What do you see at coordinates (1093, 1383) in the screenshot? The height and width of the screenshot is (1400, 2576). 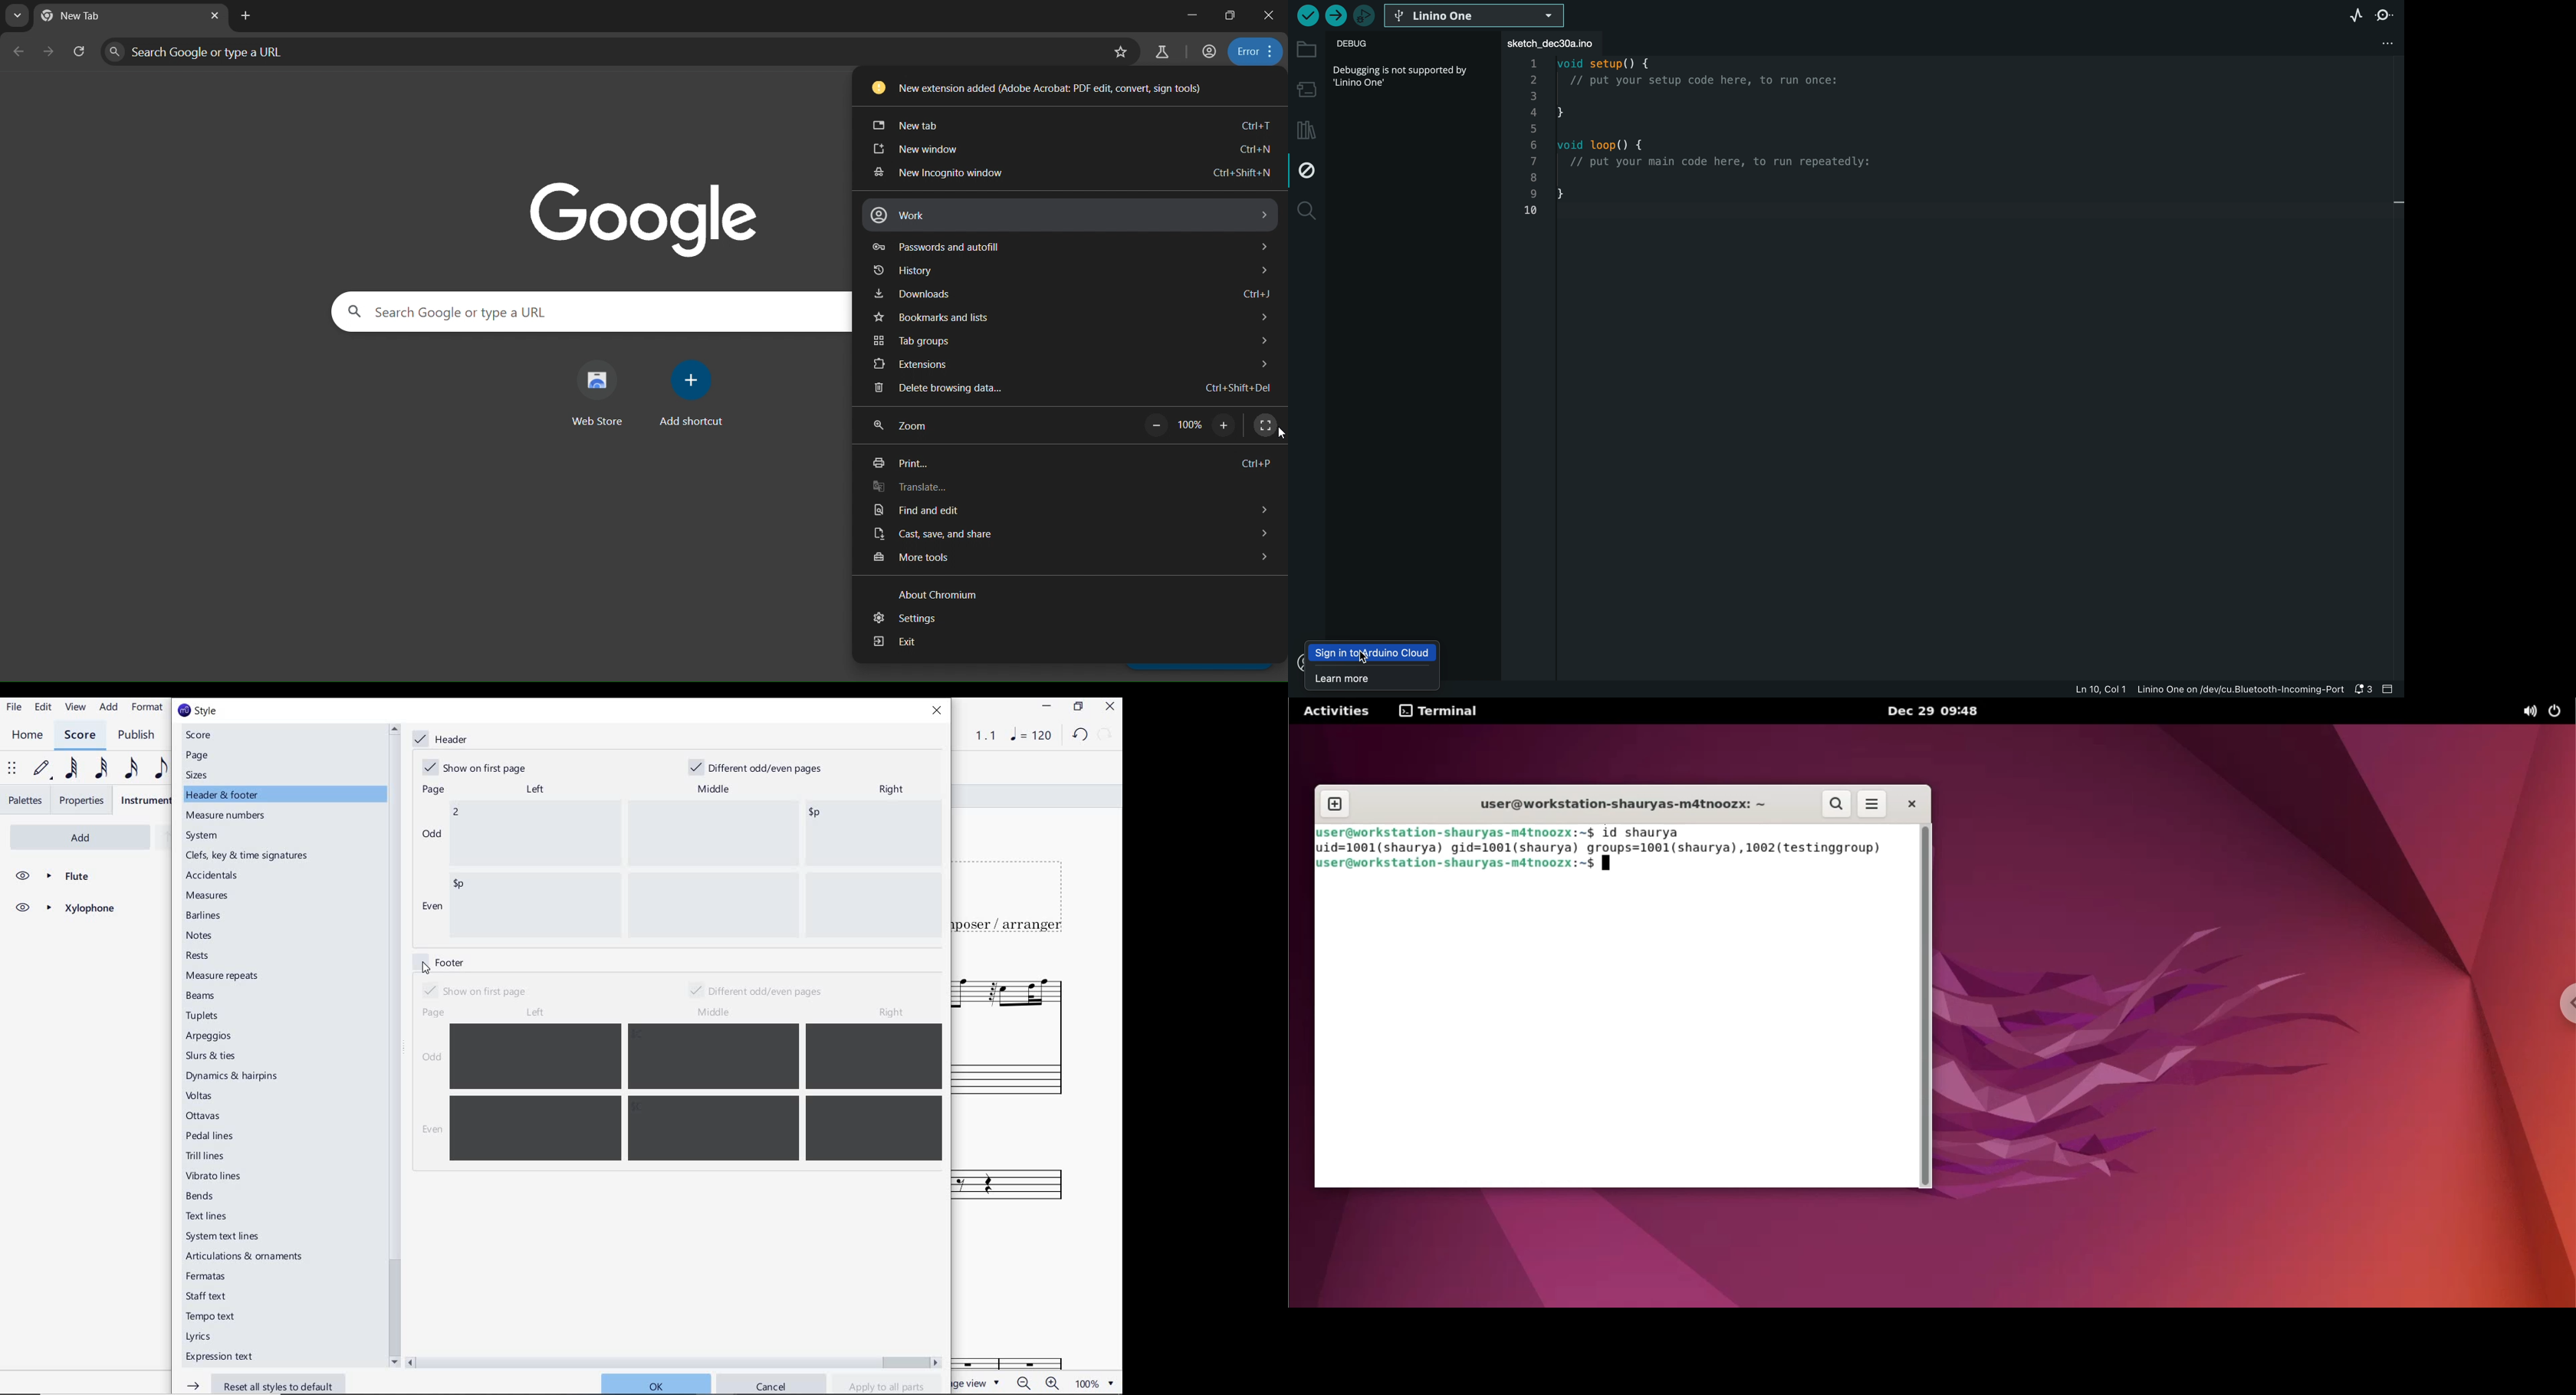 I see `zoom factor` at bounding box center [1093, 1383].